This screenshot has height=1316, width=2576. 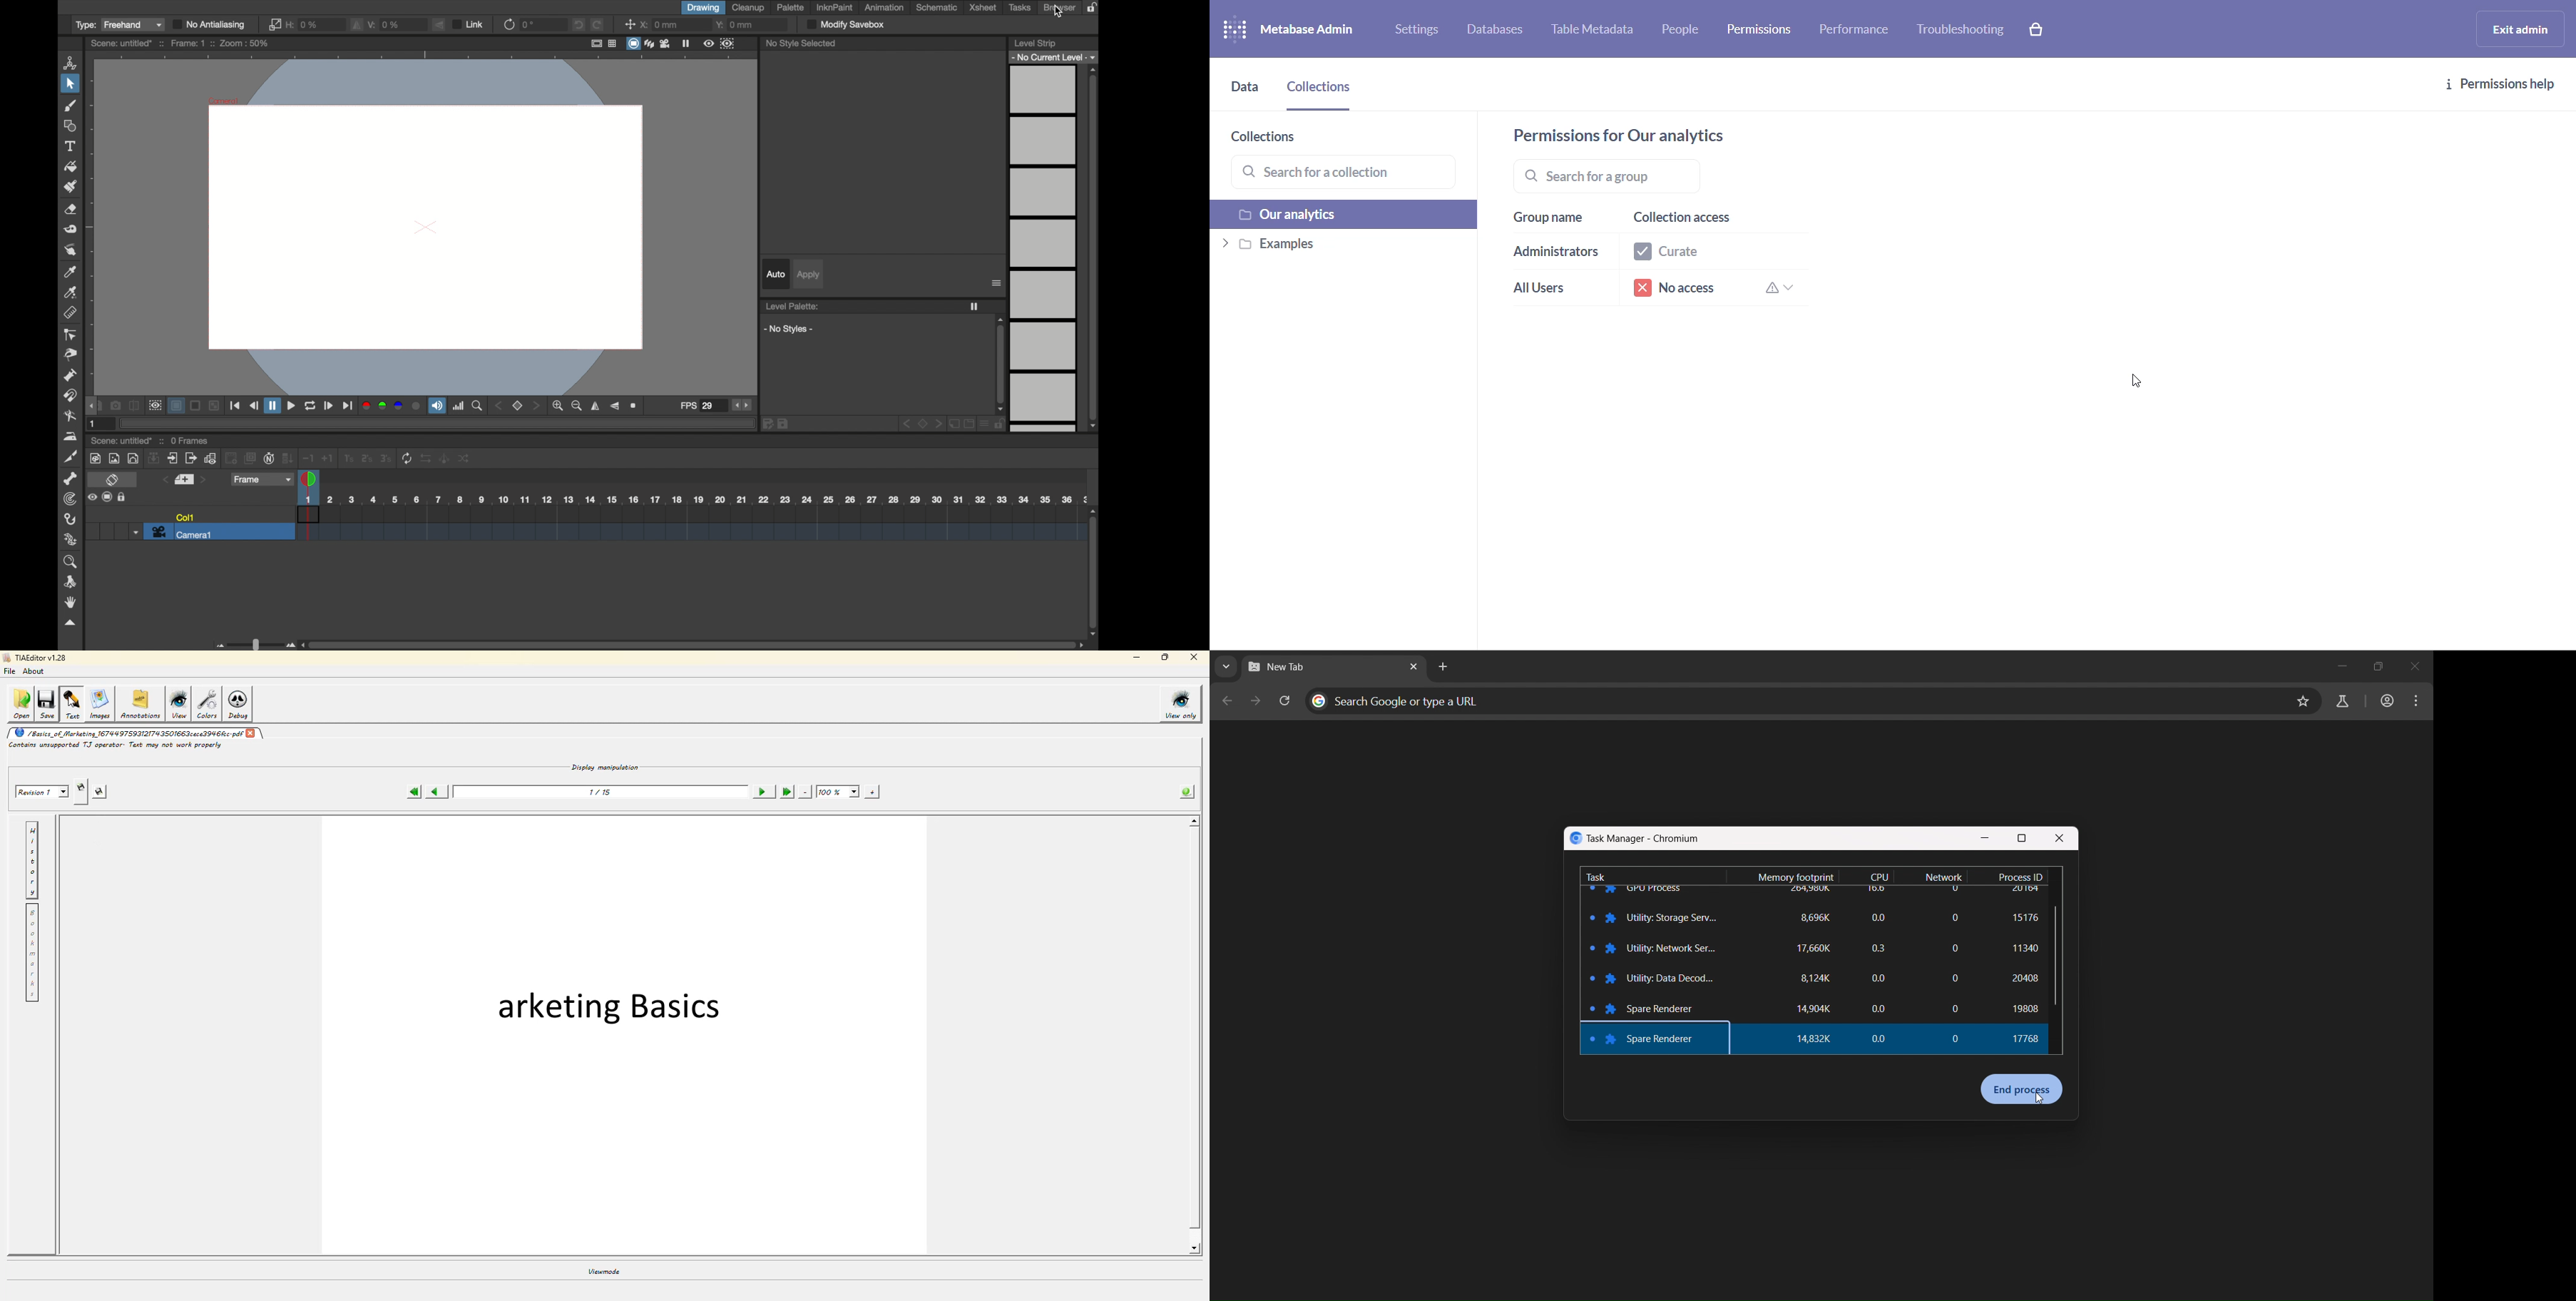 What do you see at coordinates (1822, 918) in the screenshot?
I see `8,696K` at bounding box center [1822, 918].